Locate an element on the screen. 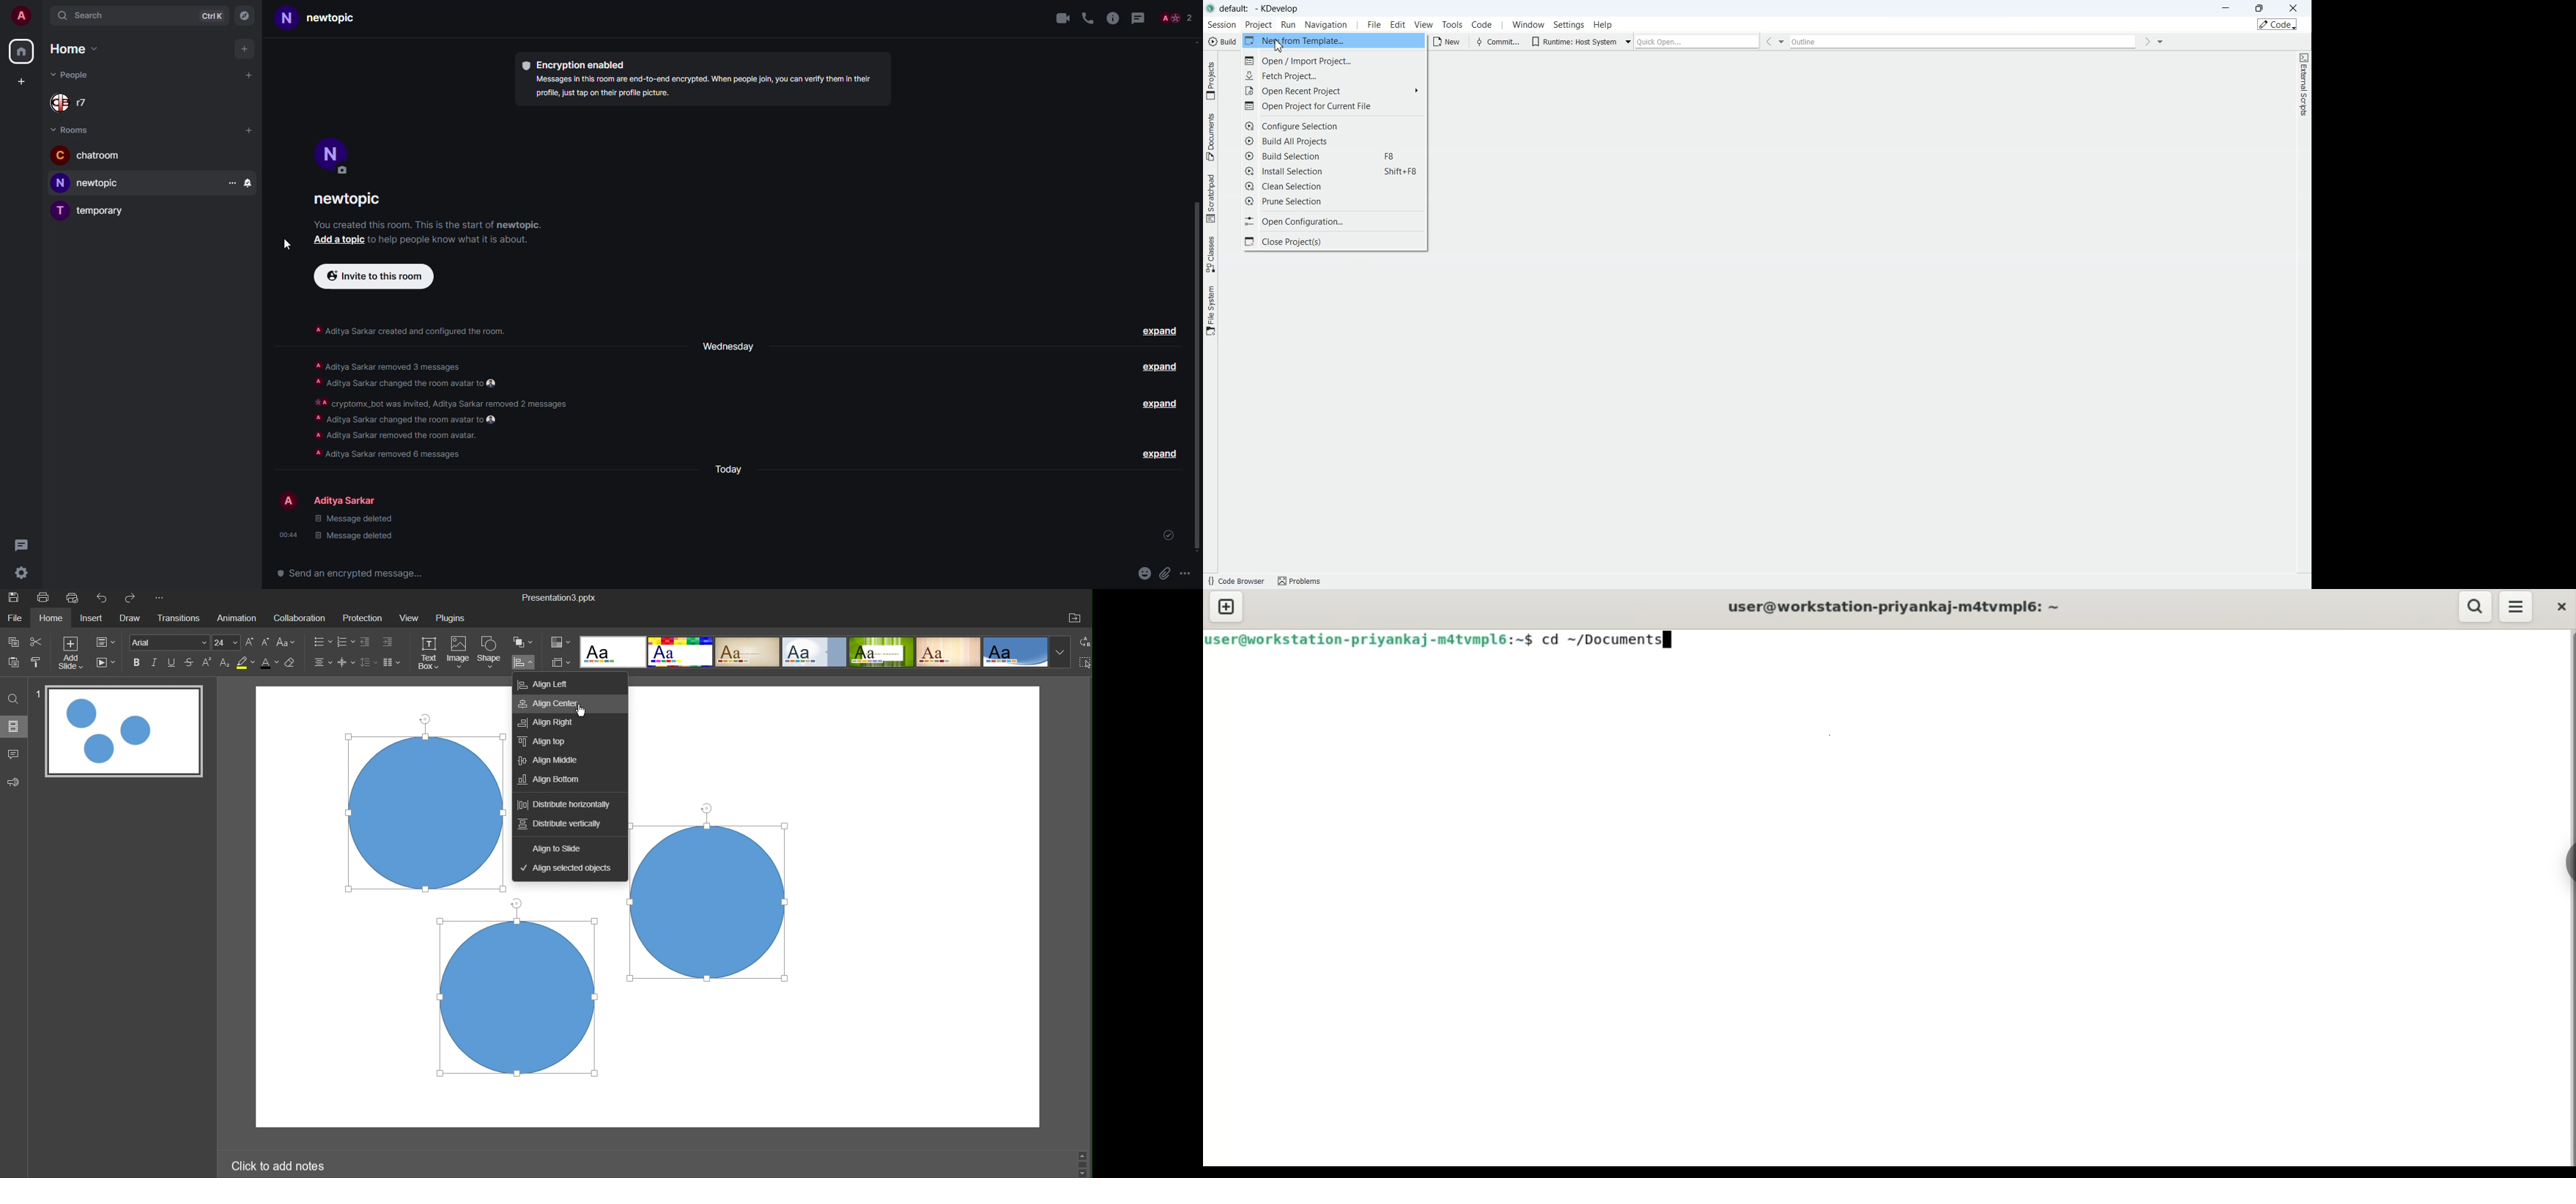  Align Center is located at coordinates (553, 706).